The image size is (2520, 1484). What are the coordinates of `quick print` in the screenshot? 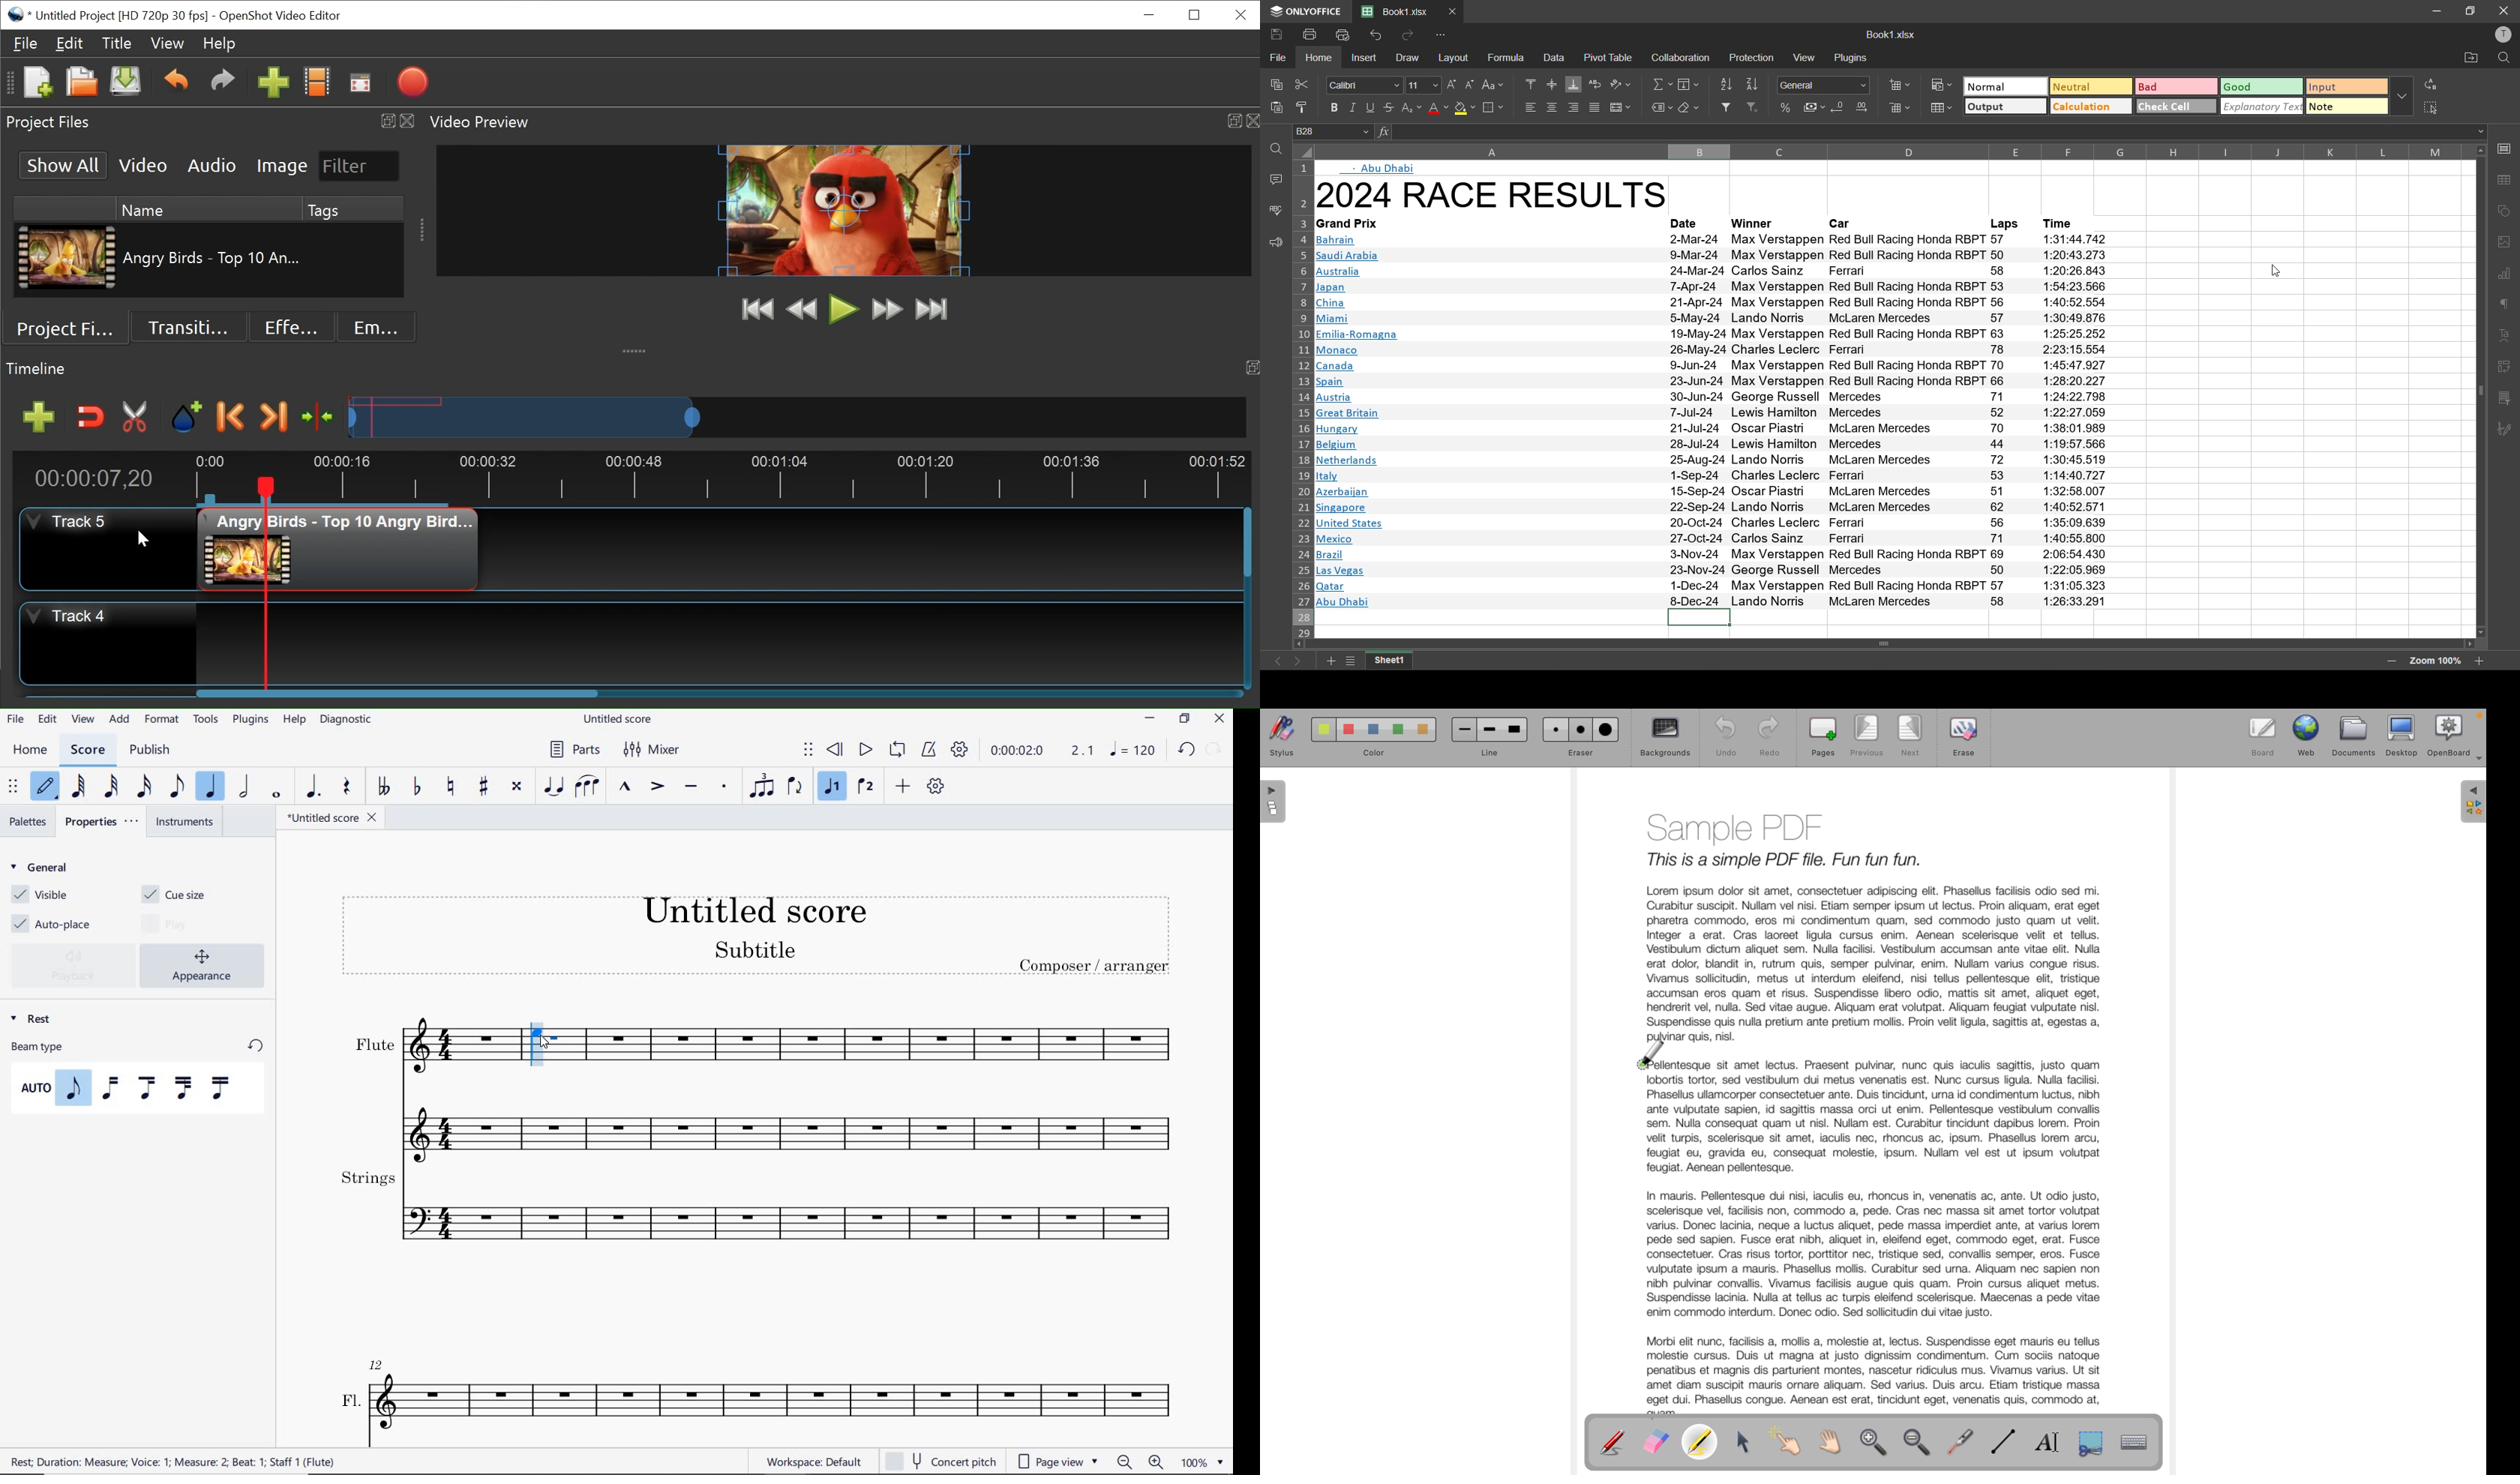 It's located at (1347, 36).